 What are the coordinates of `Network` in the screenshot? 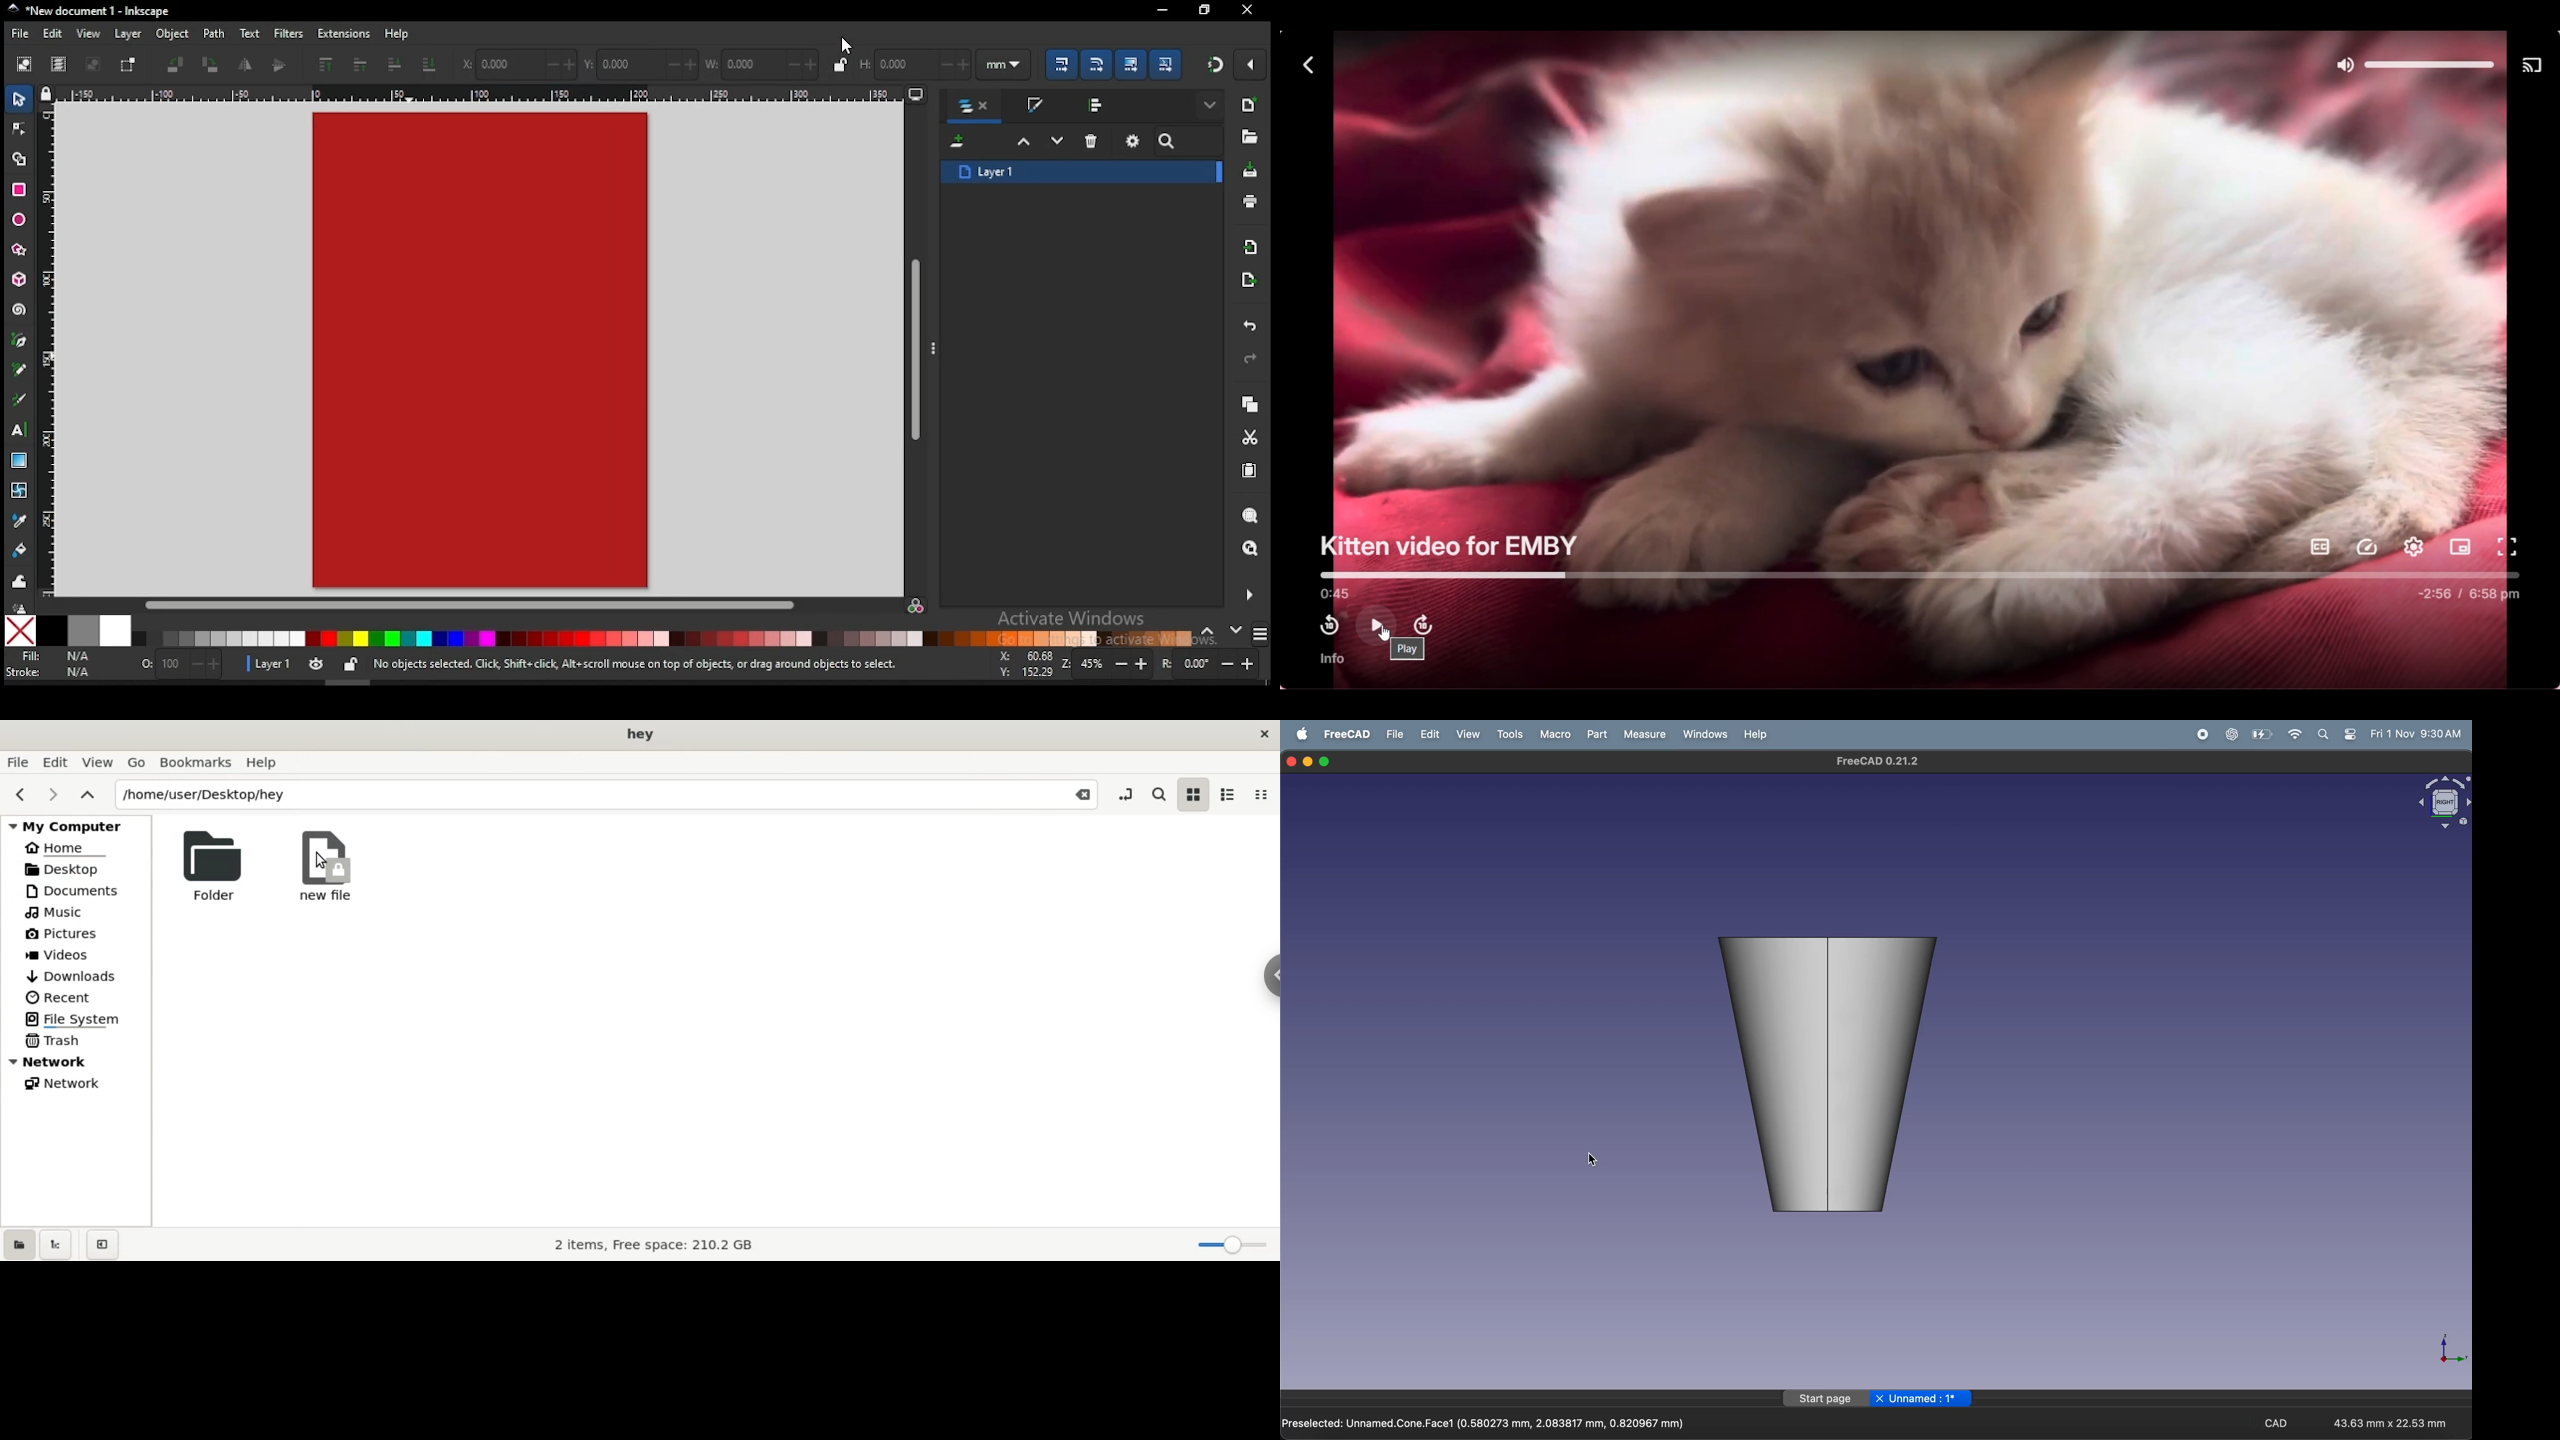 It's located at (67, 1083).